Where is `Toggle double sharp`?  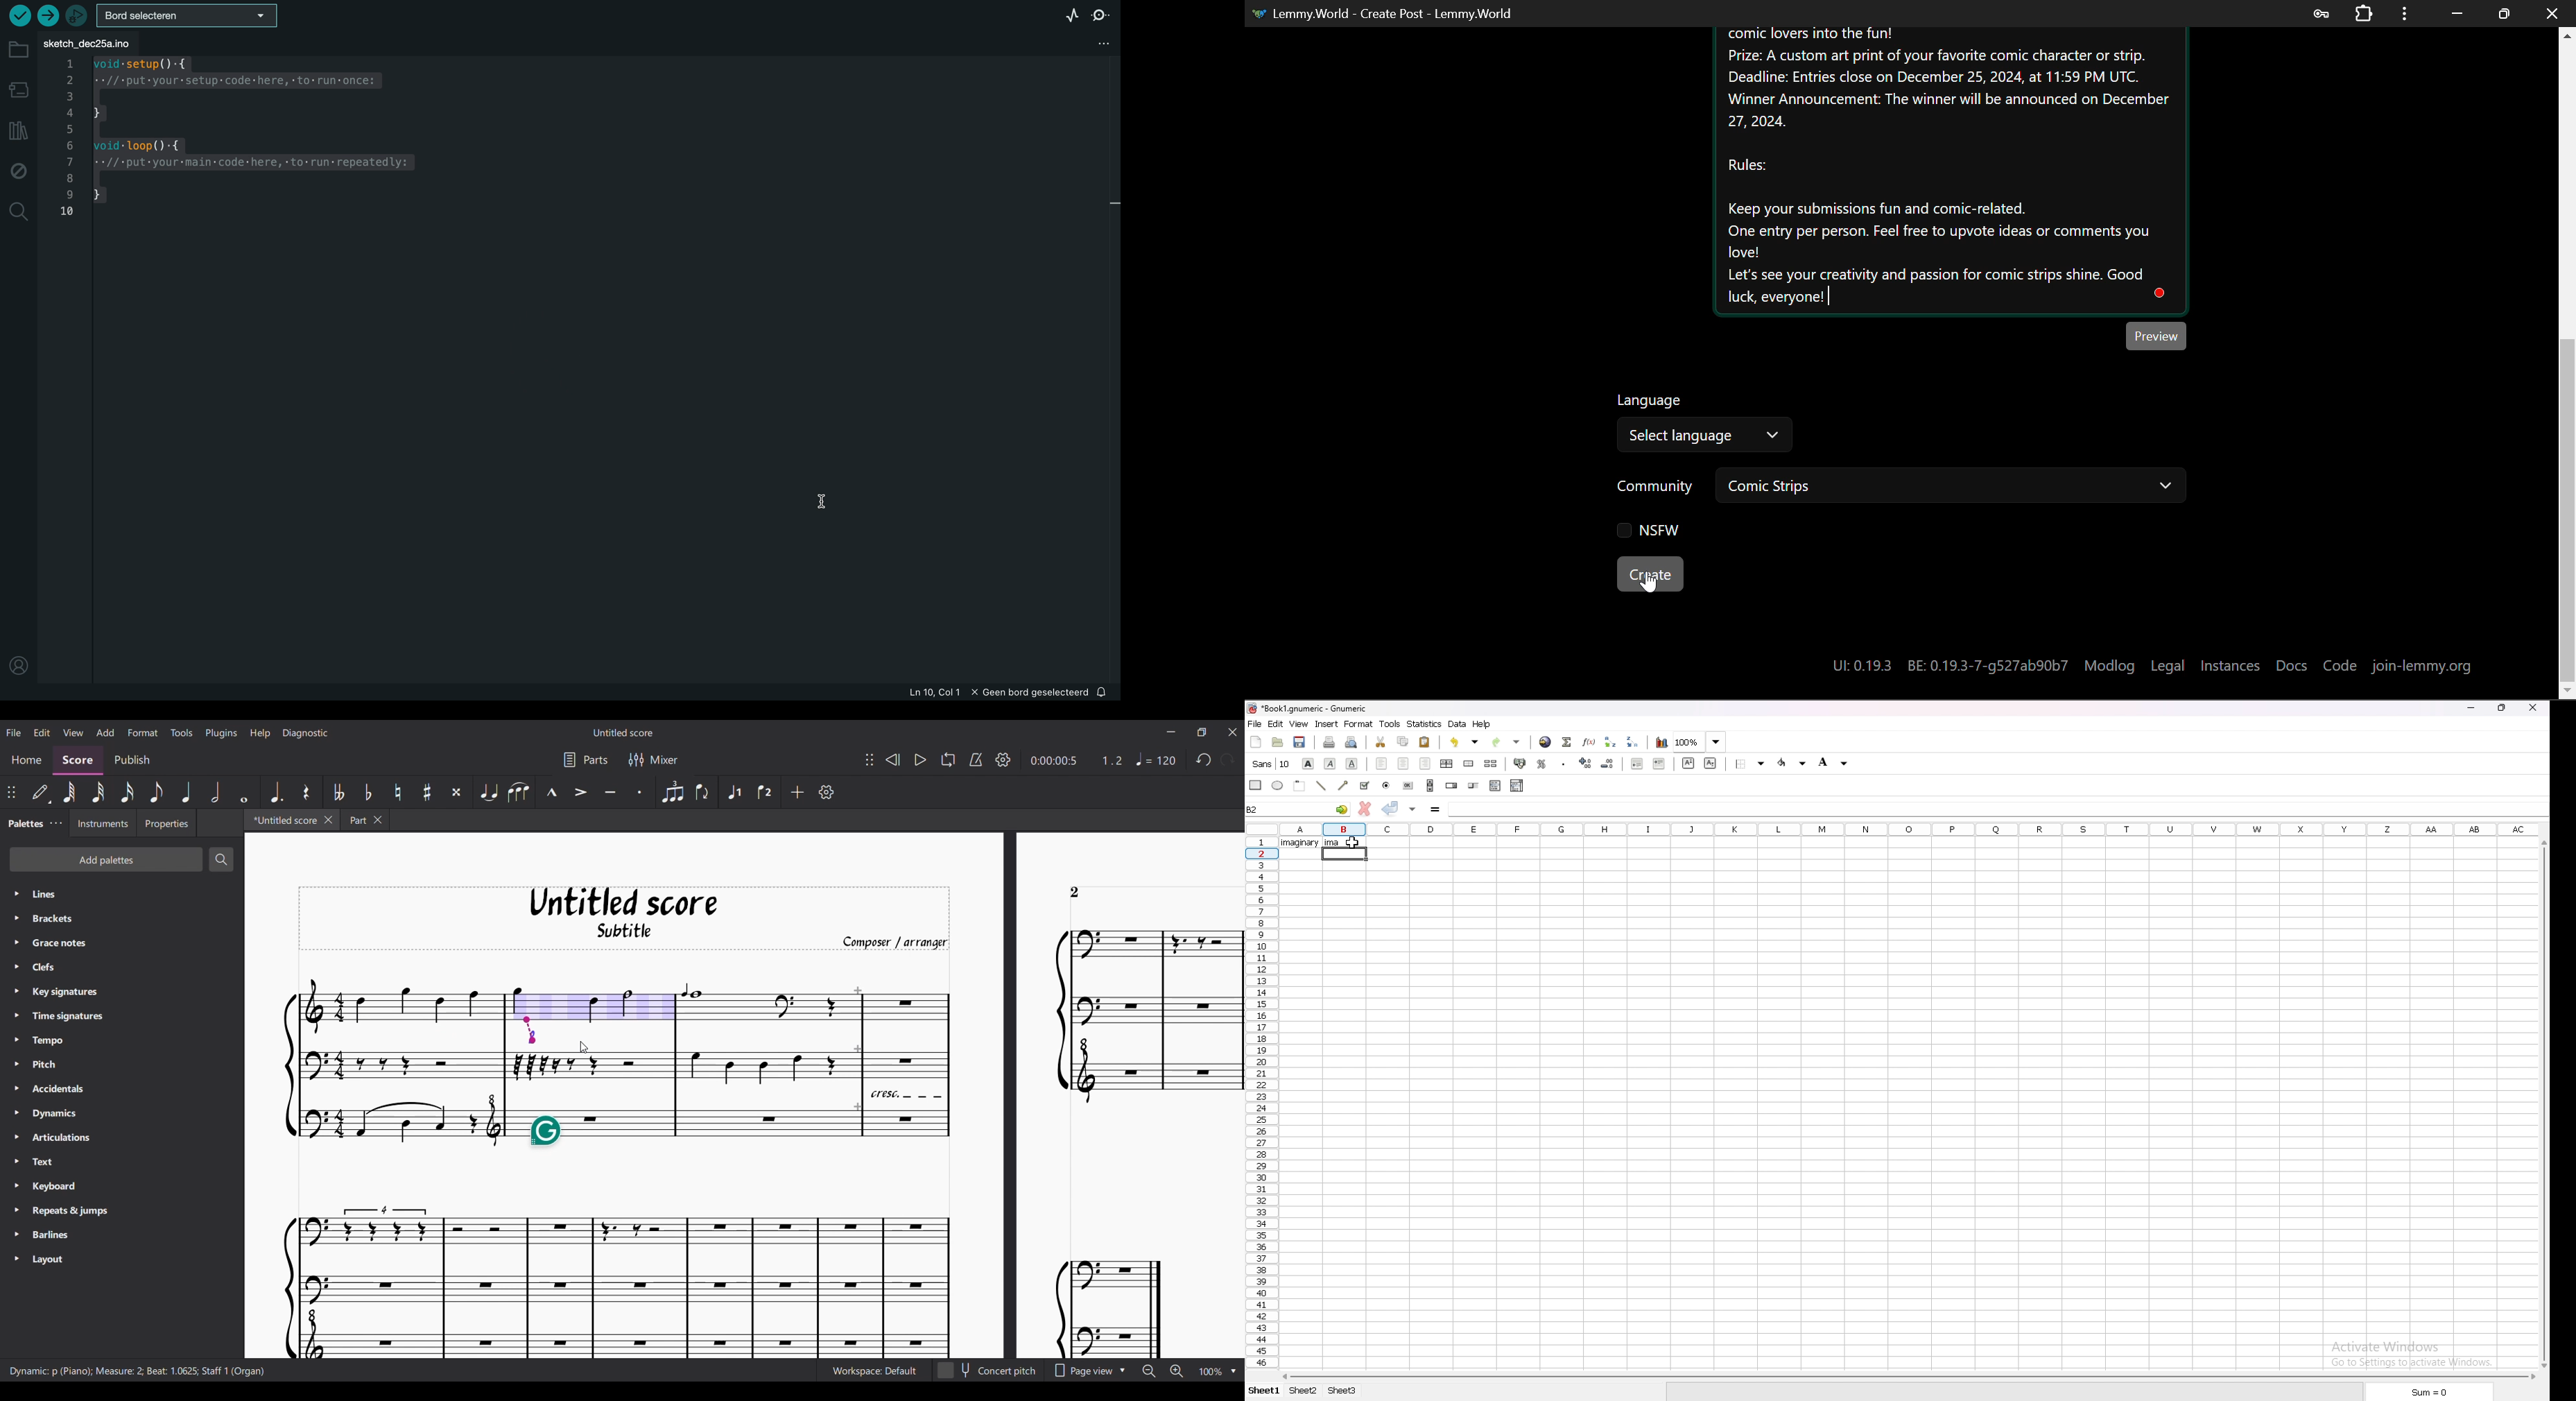
Toggle double sharp is located at coordinates (457, 792).